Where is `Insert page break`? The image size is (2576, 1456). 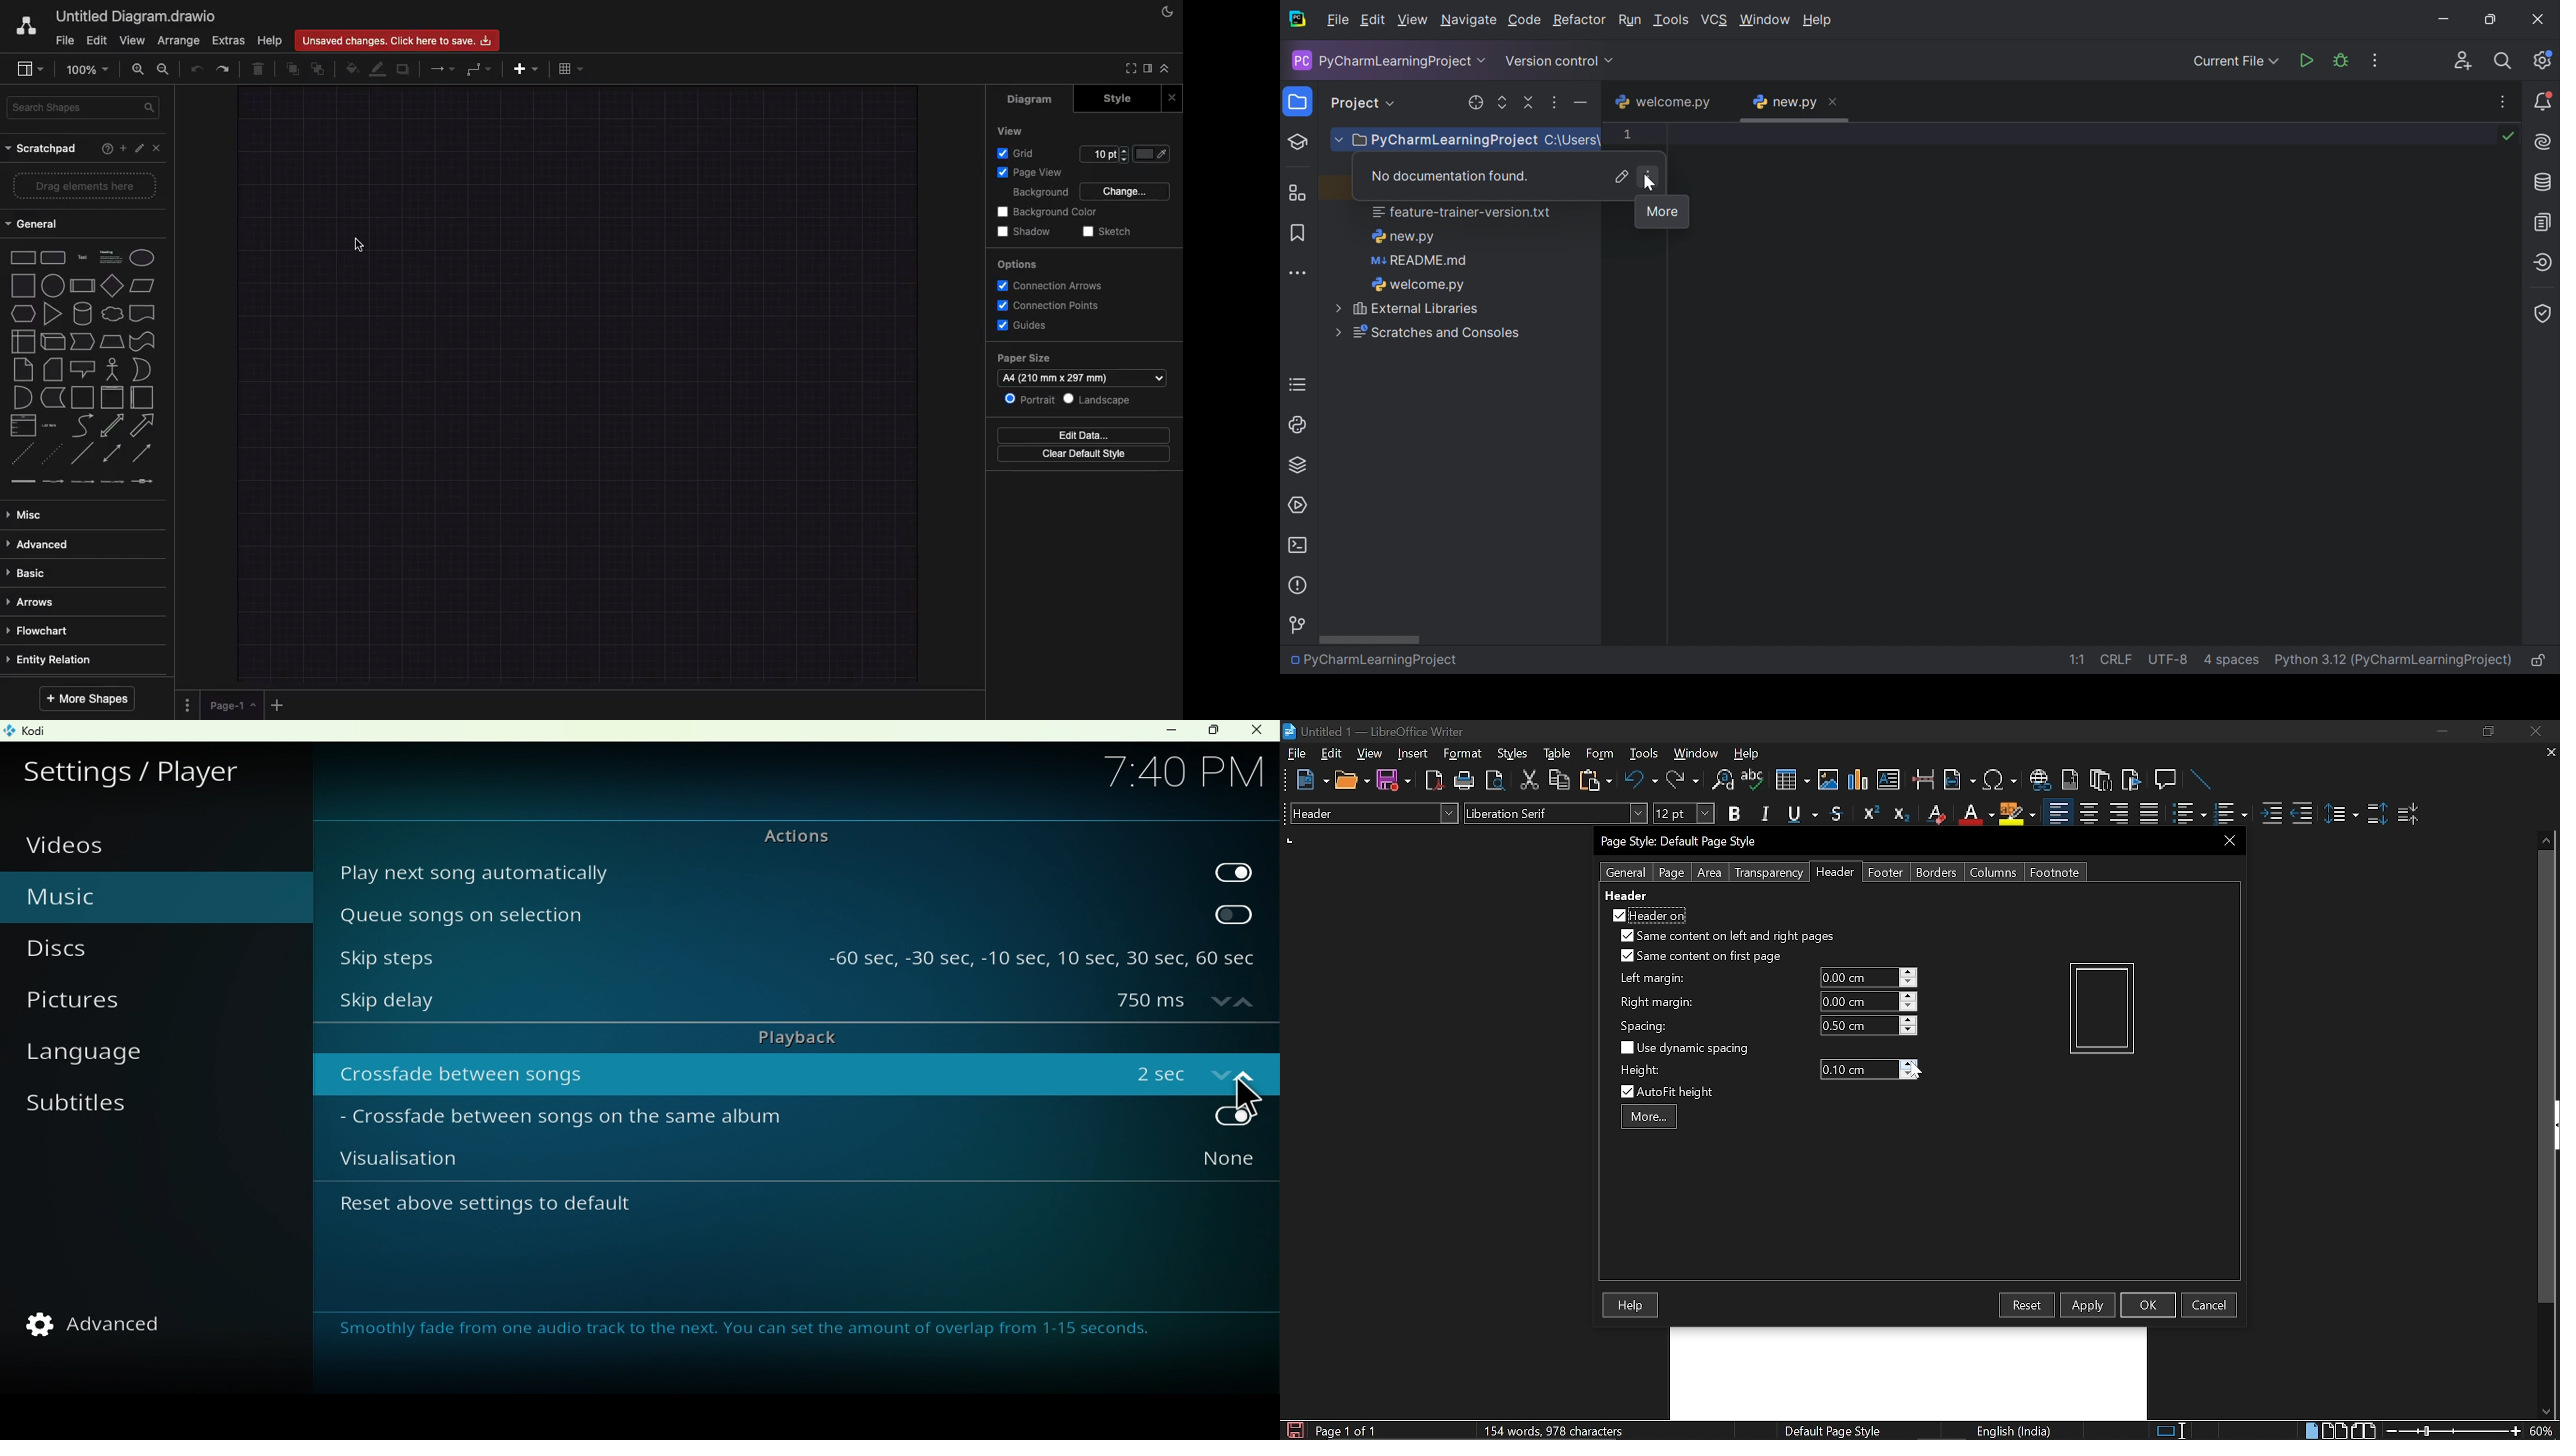
Insert page break is located at coordinates (1922, 780).